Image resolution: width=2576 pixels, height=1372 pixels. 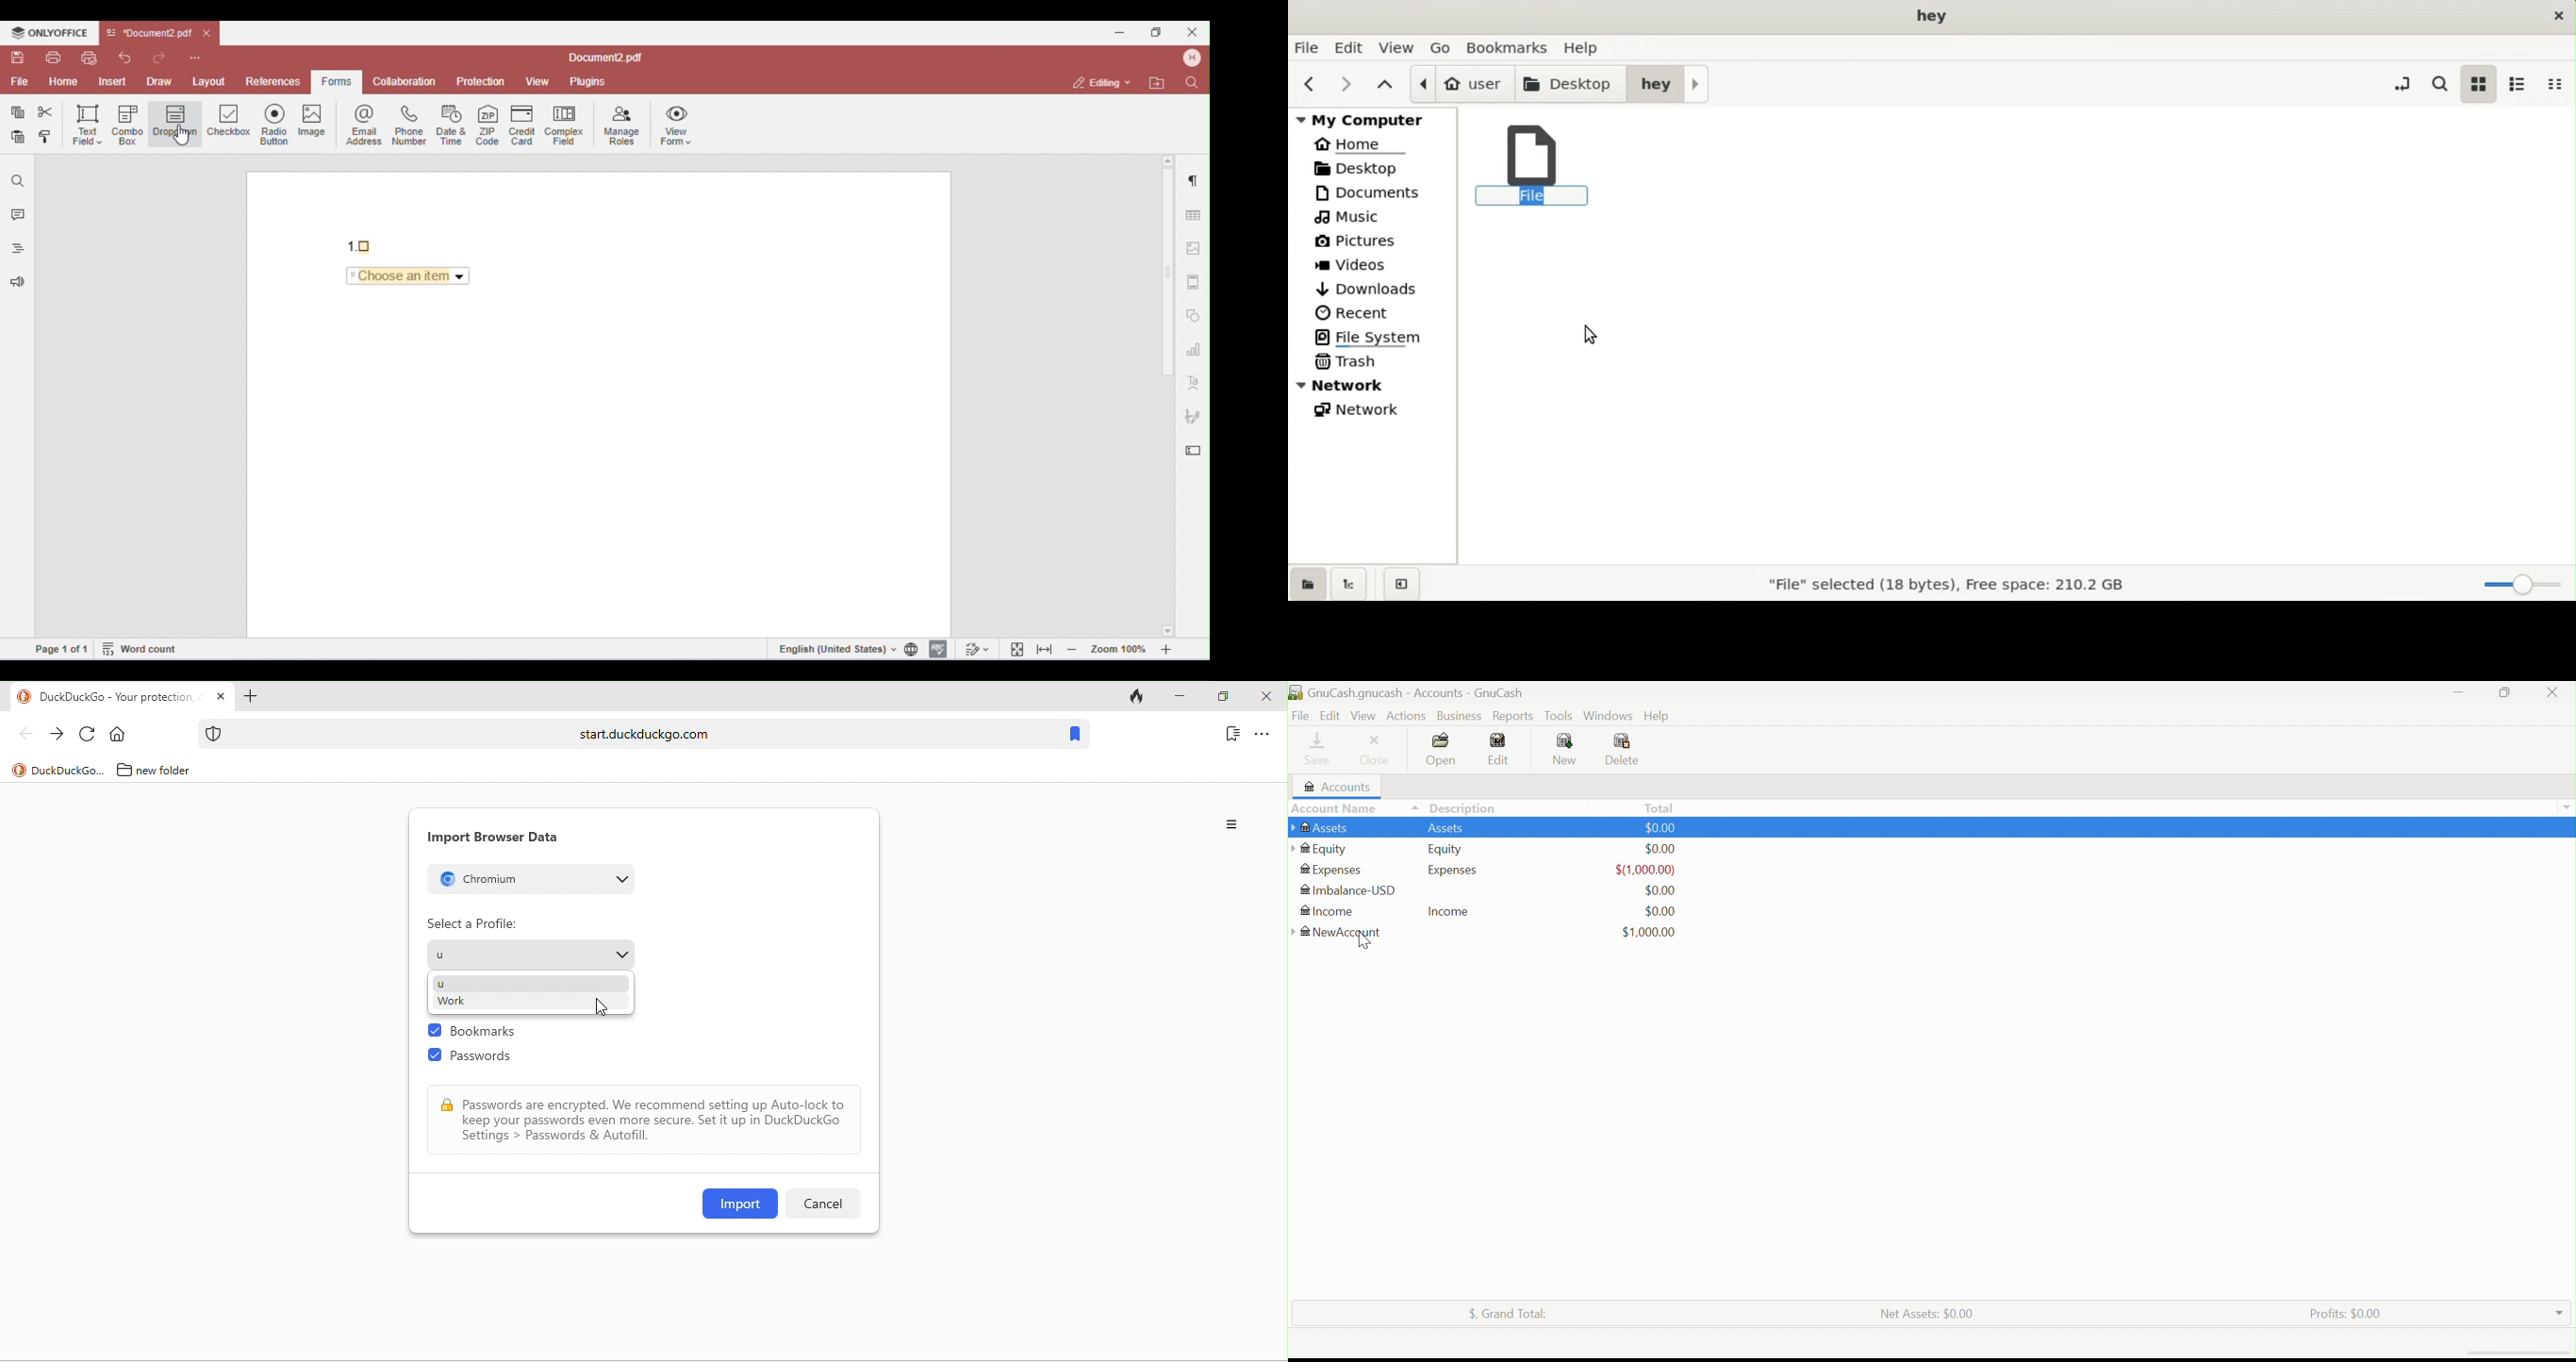 What do you see at coordinates (1662, 850) in the screenshot?
I see `$0.00` at bounding box center [1662, 850].